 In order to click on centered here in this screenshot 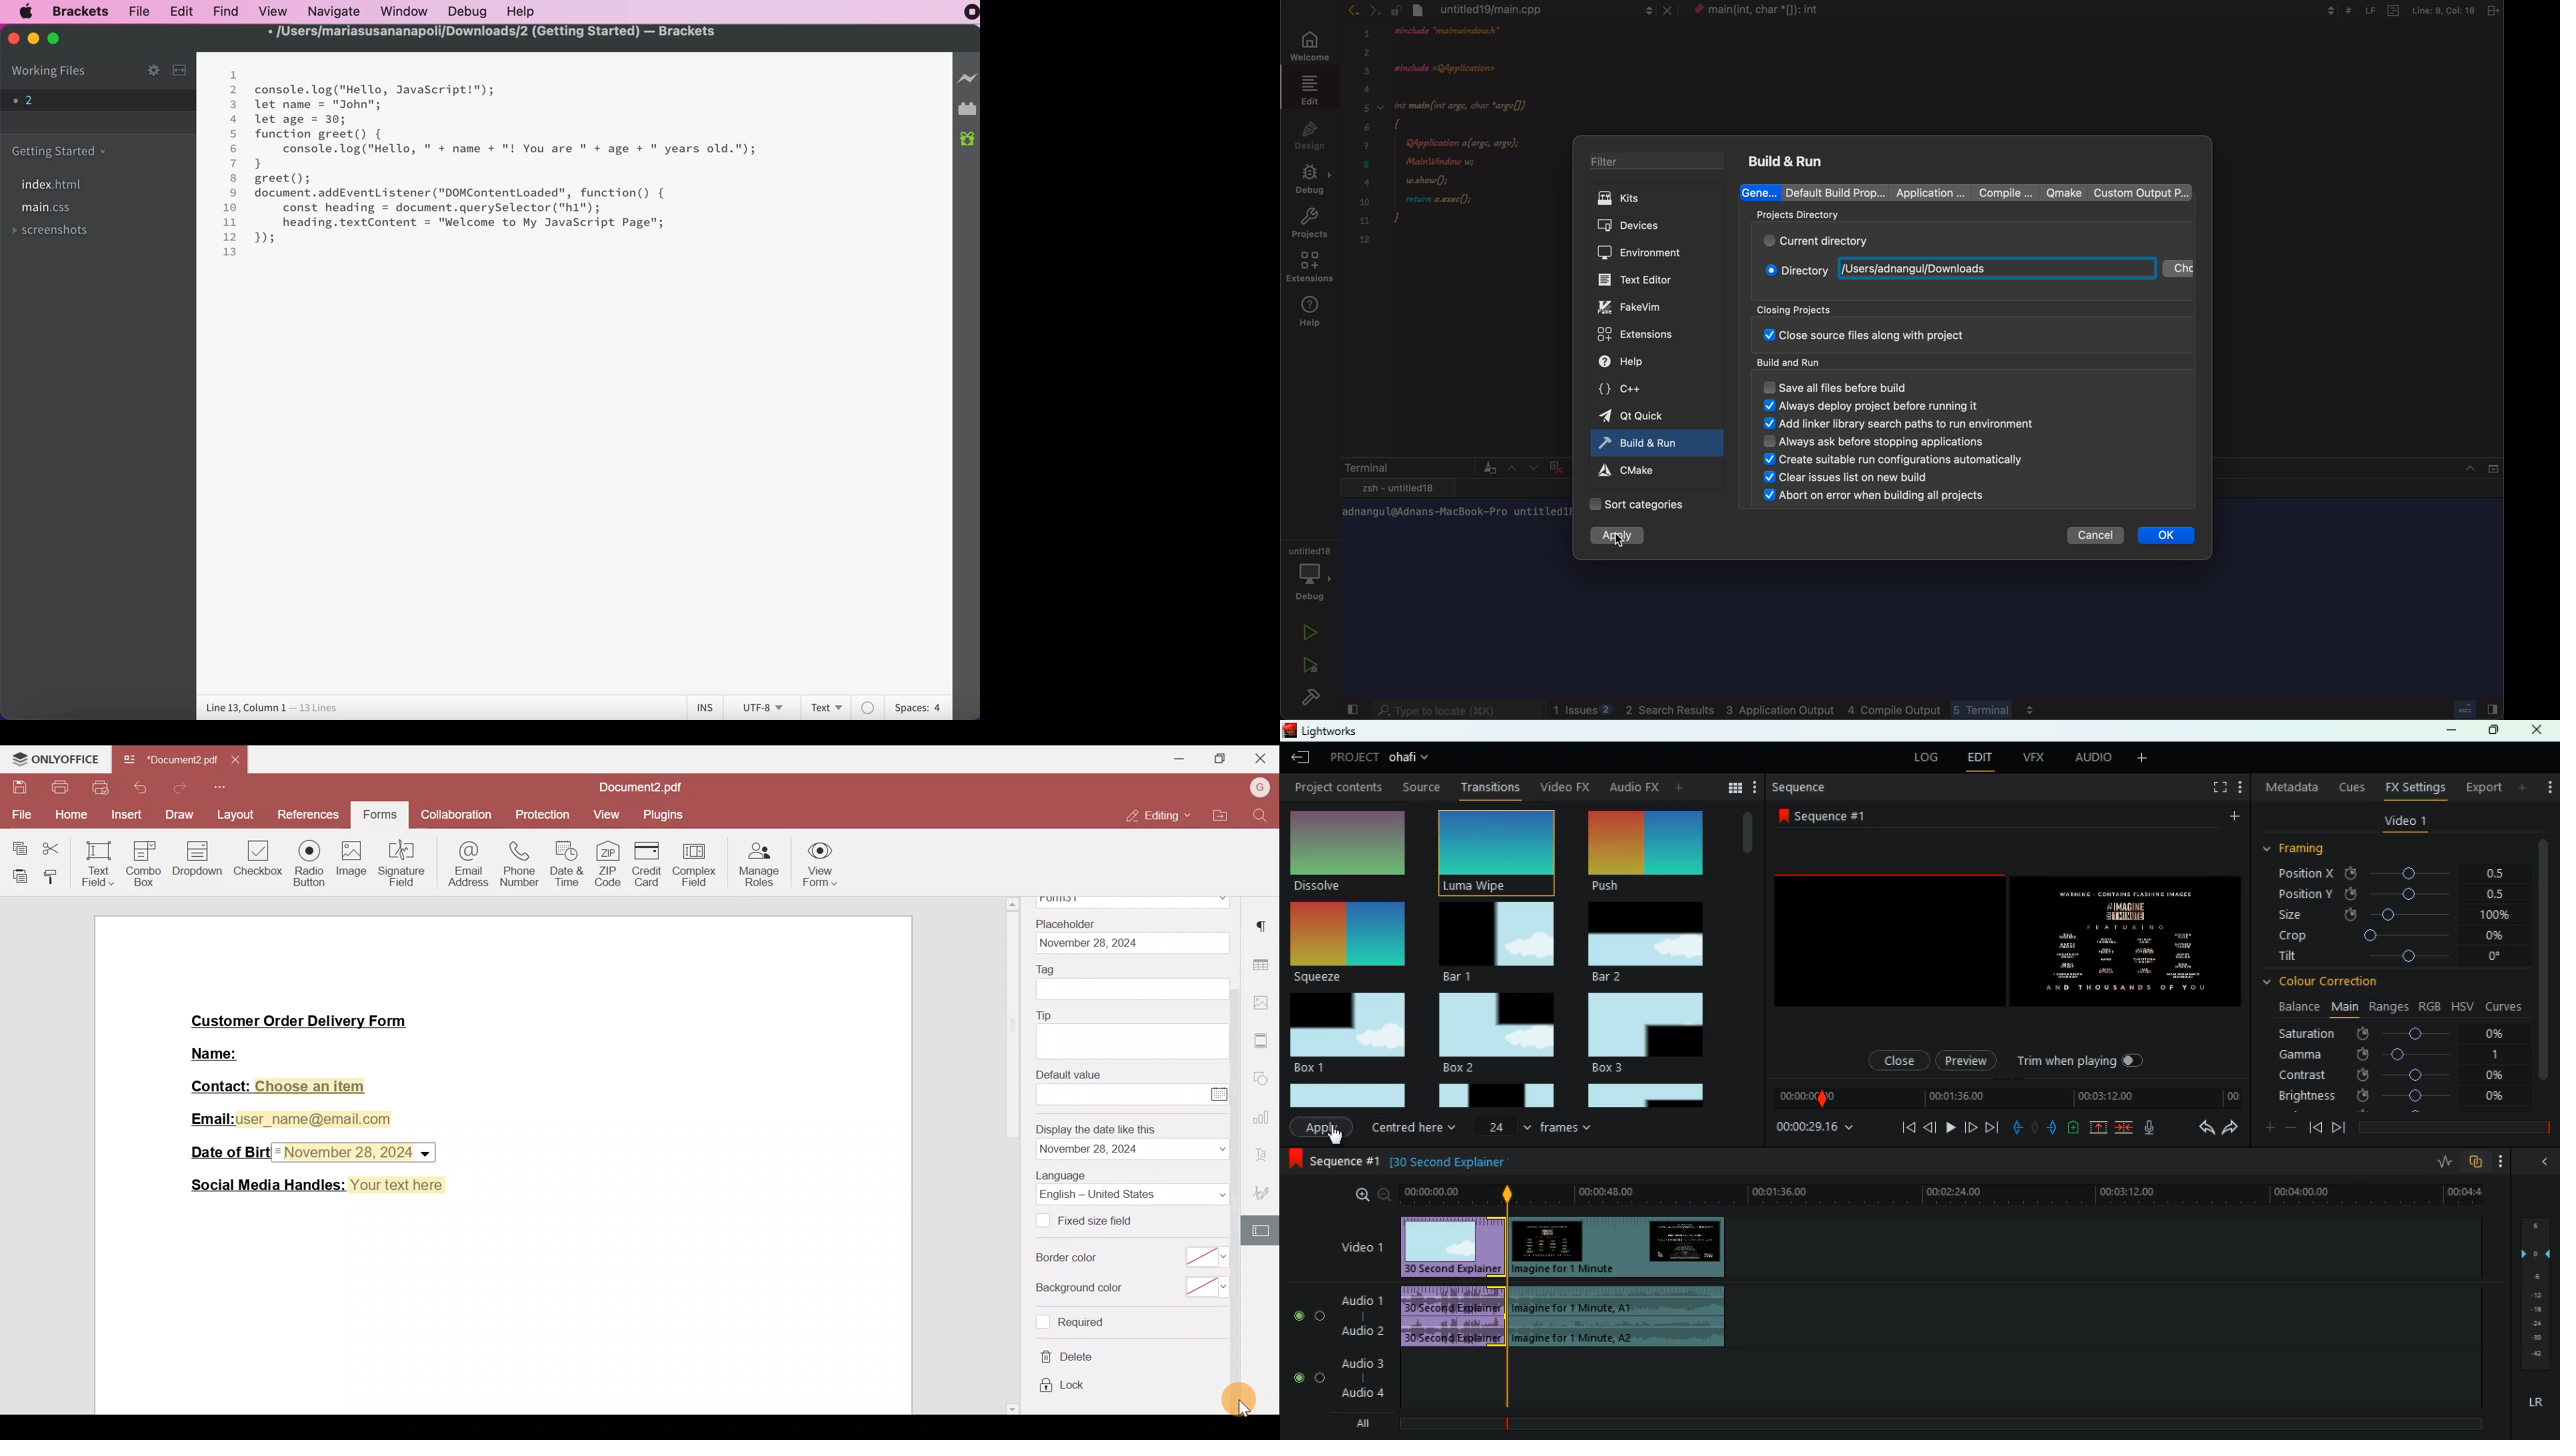, I will do `click(1417, 1126)`.